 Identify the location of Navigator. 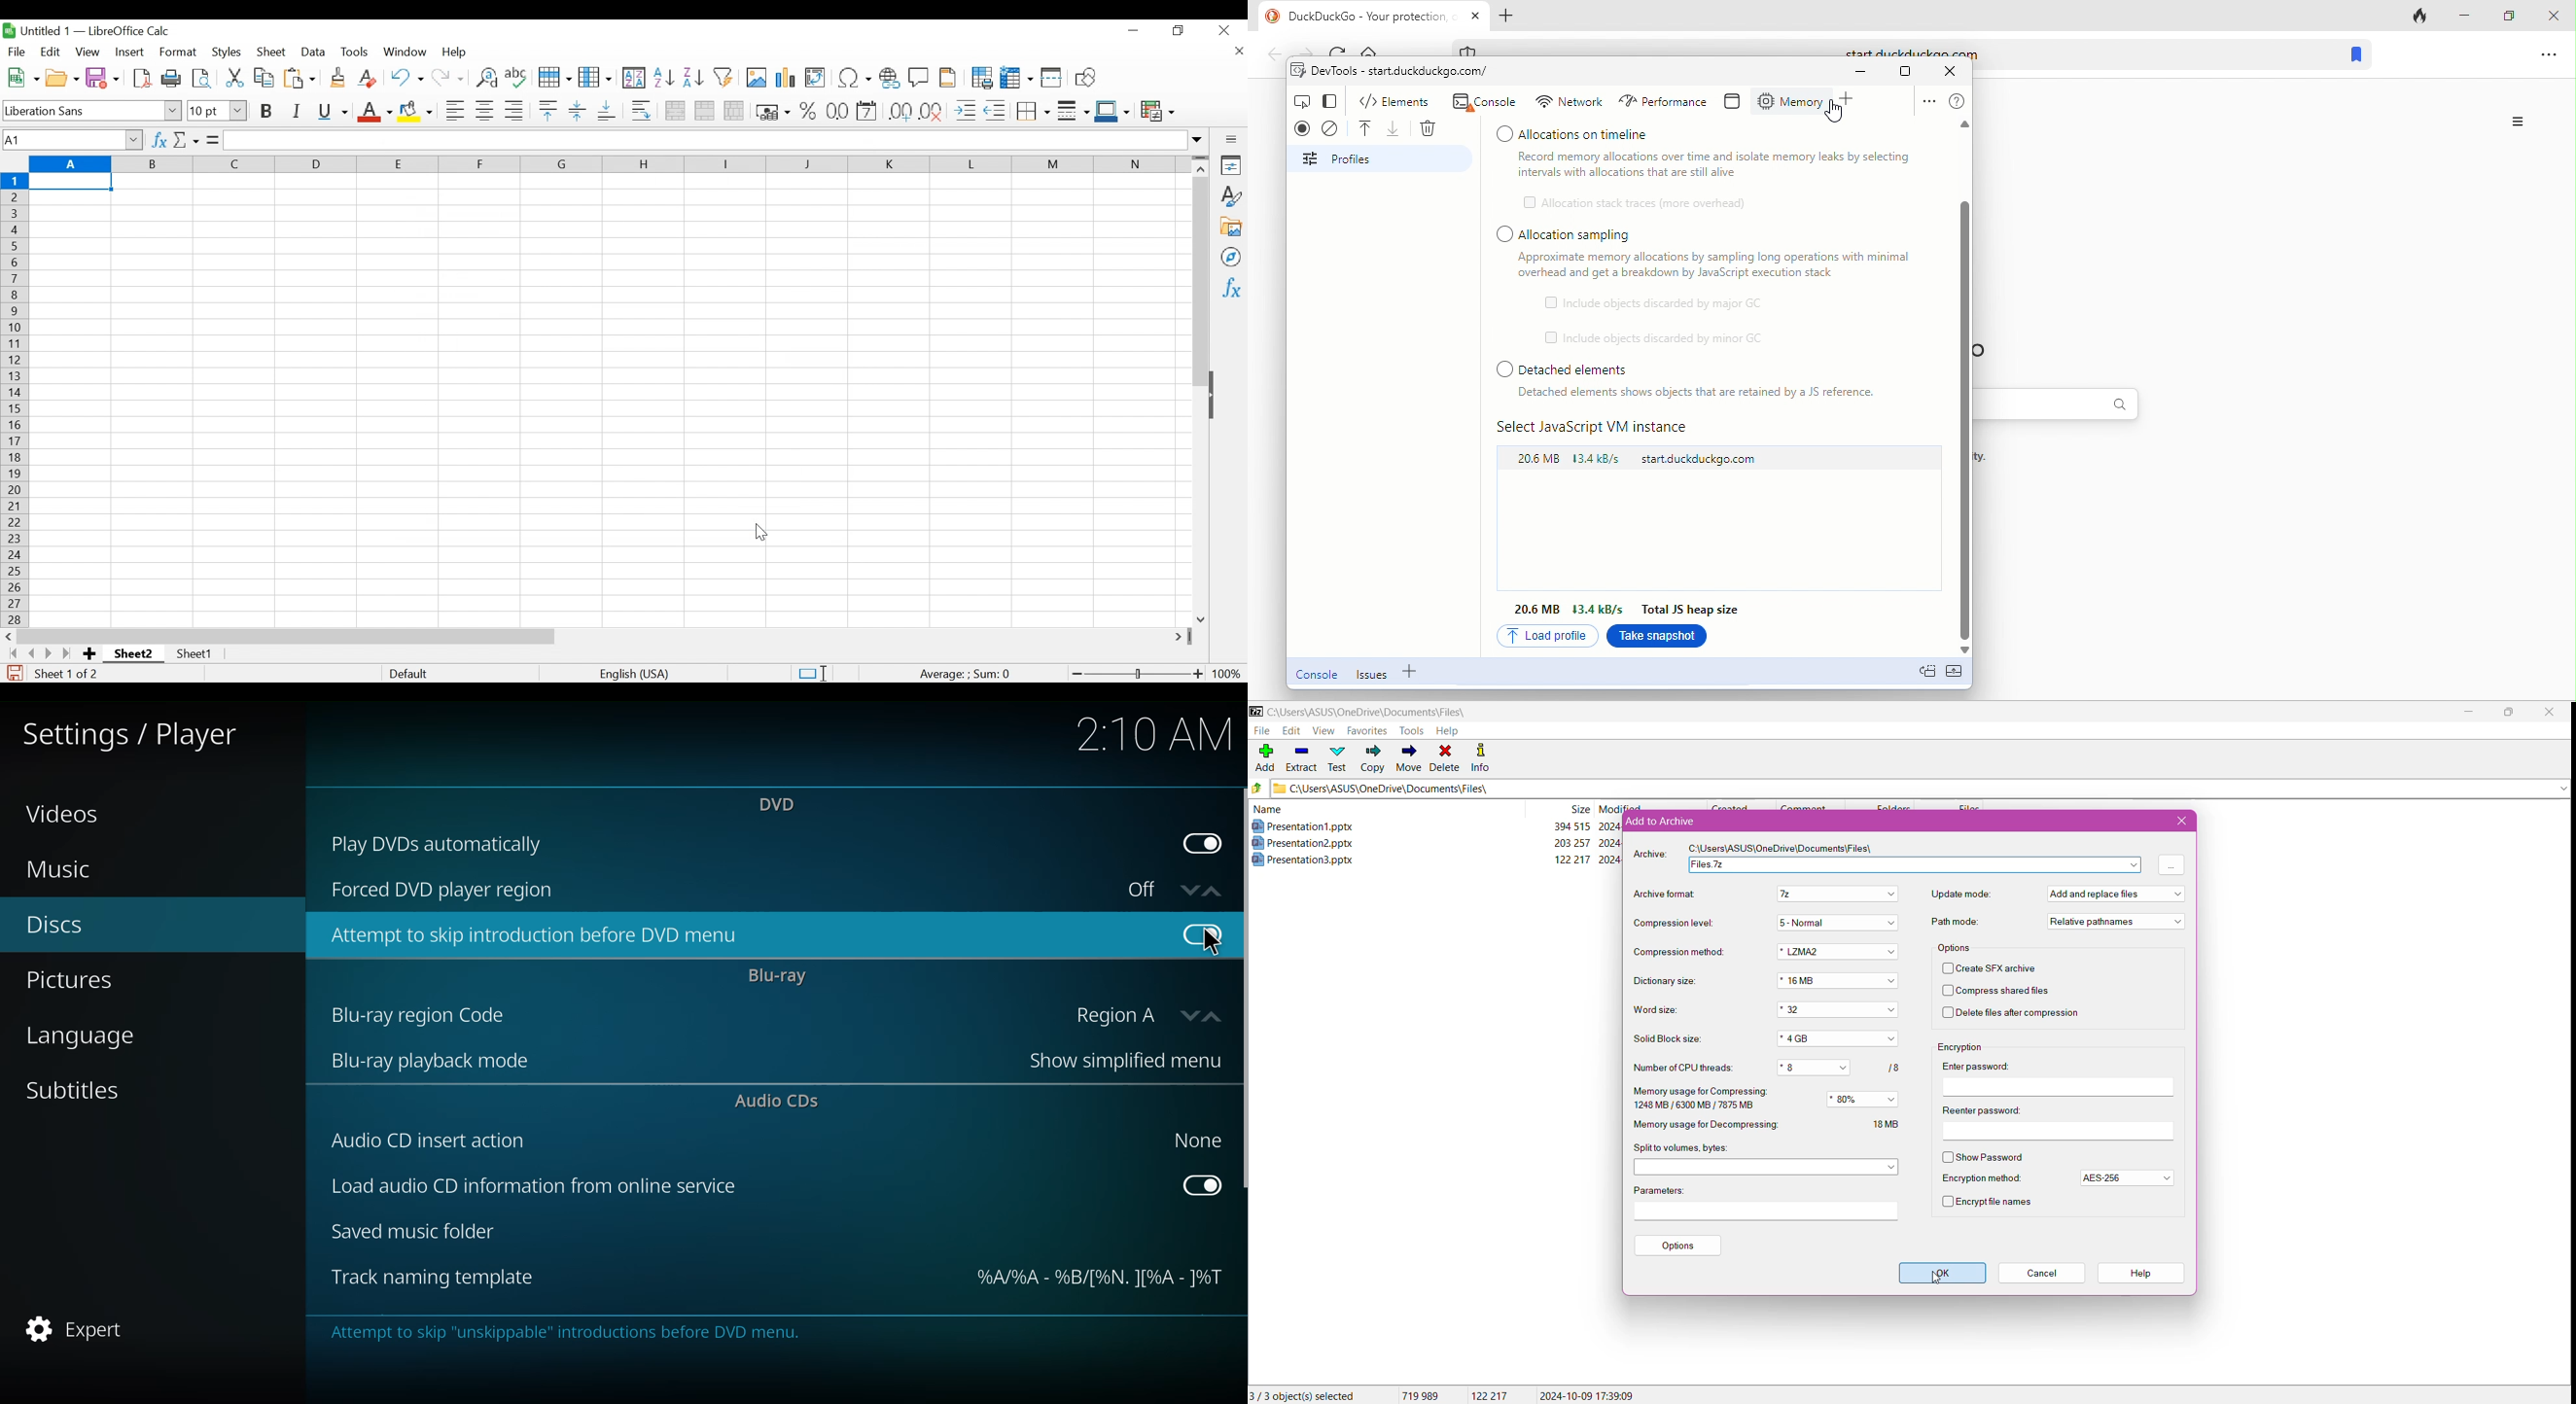
(1232, 256).